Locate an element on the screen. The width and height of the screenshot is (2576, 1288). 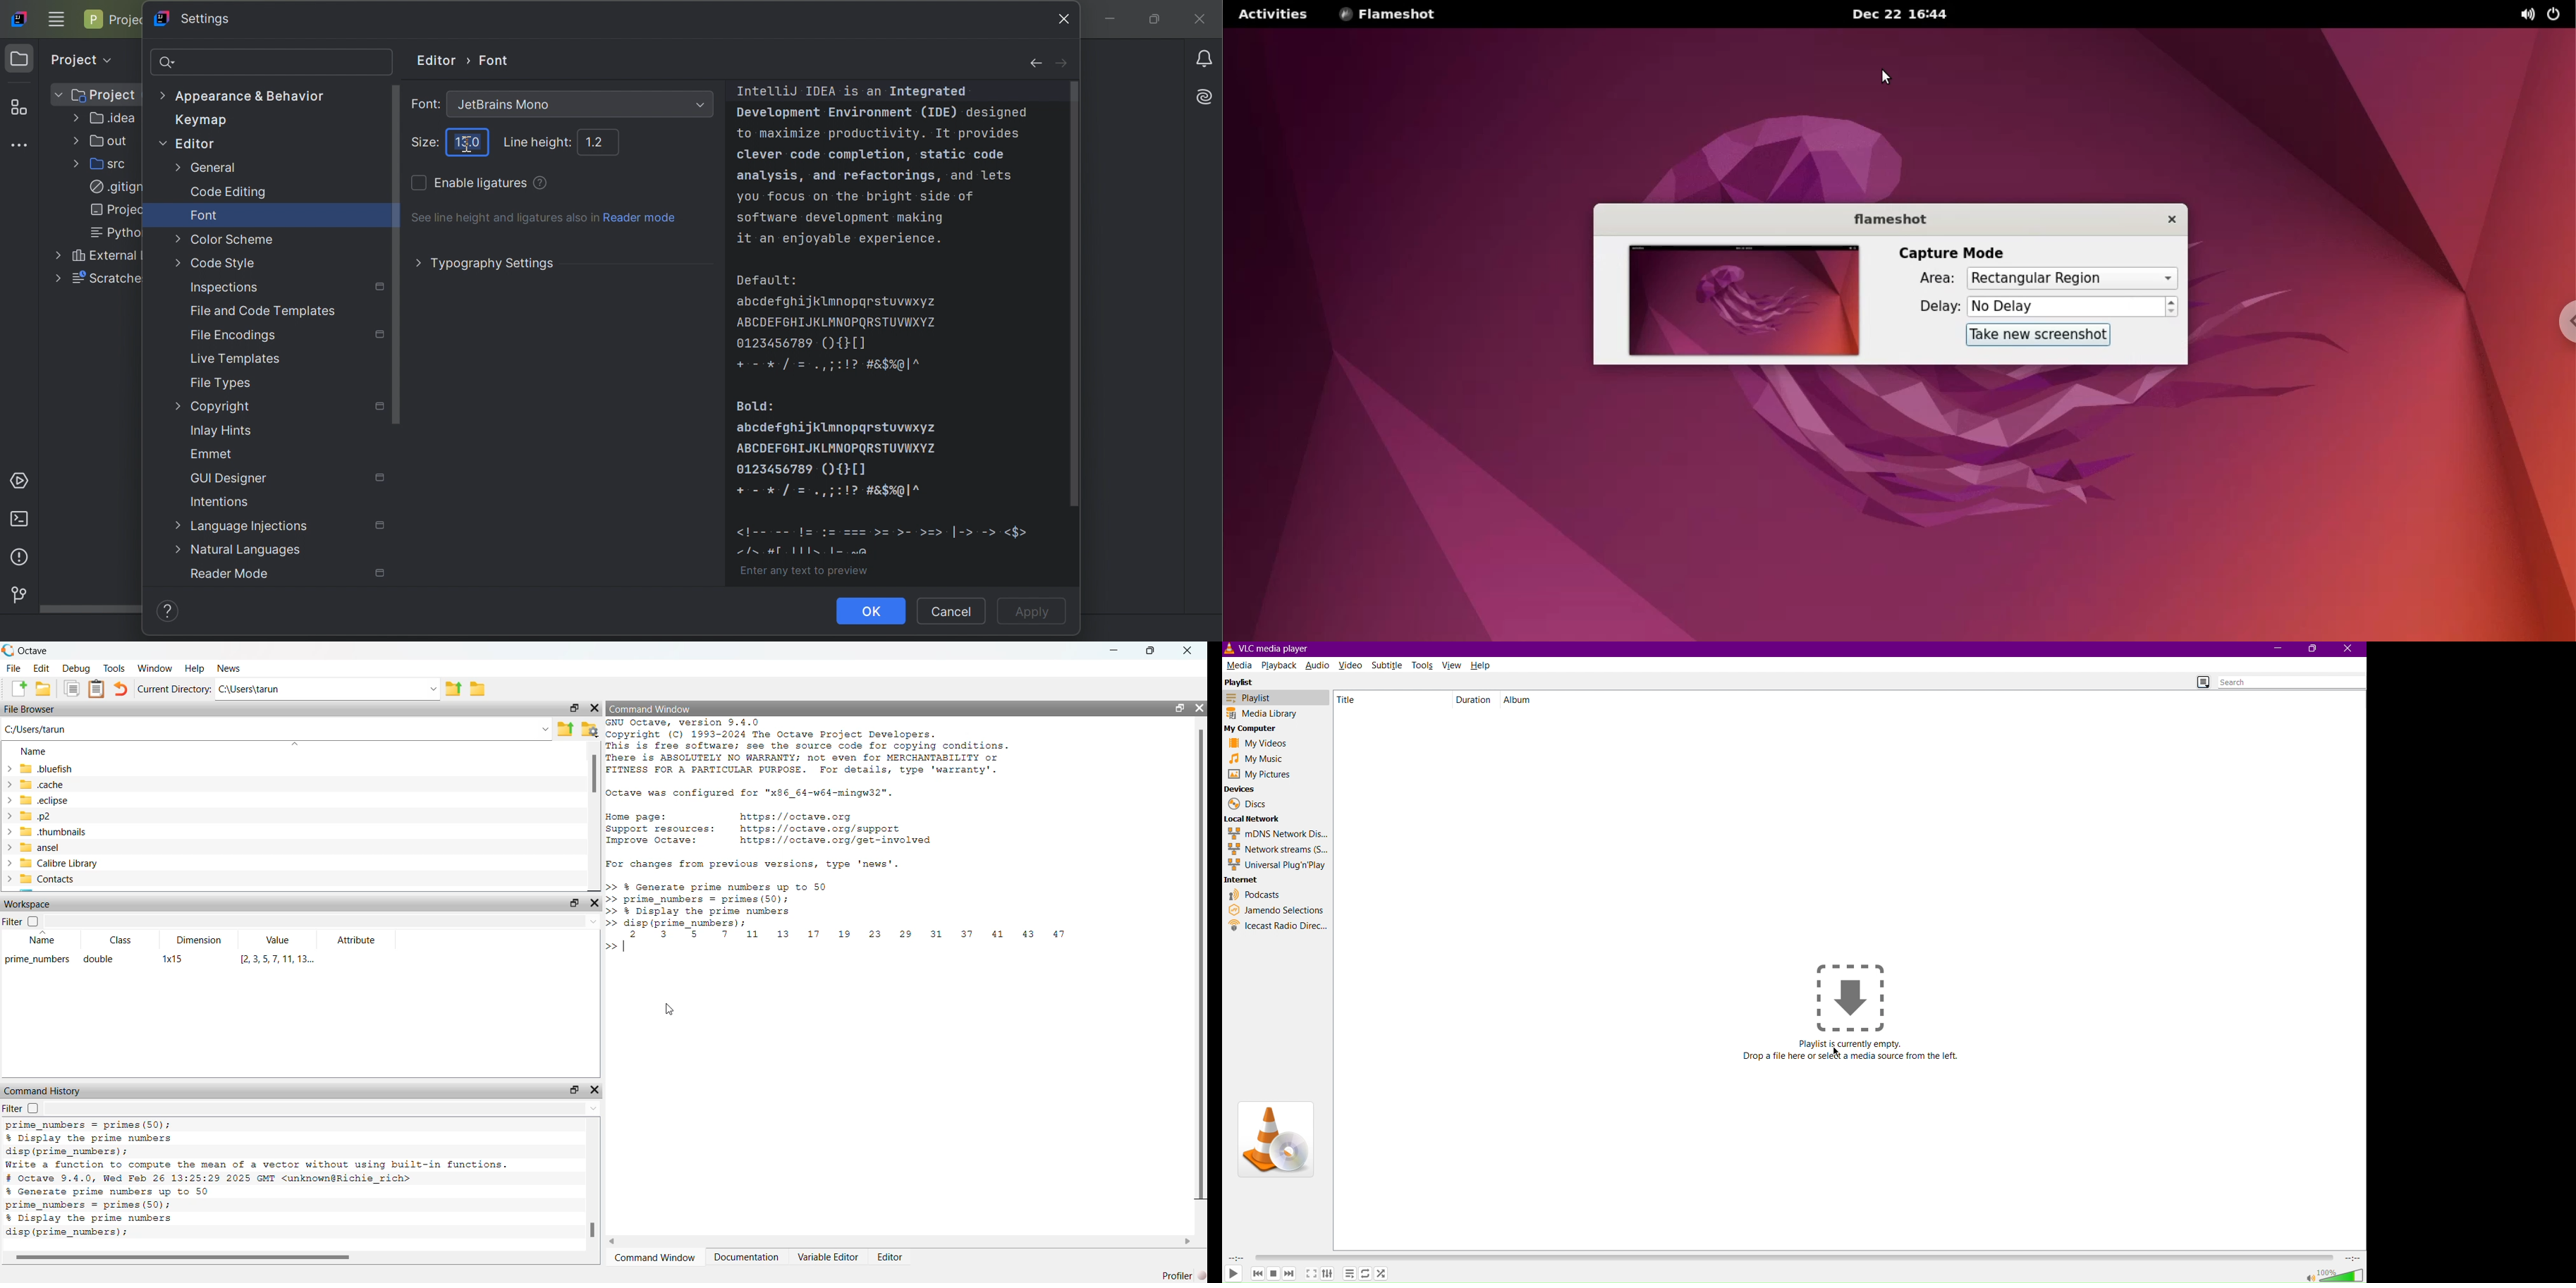
sound options is located at coordinates (2522, 15).